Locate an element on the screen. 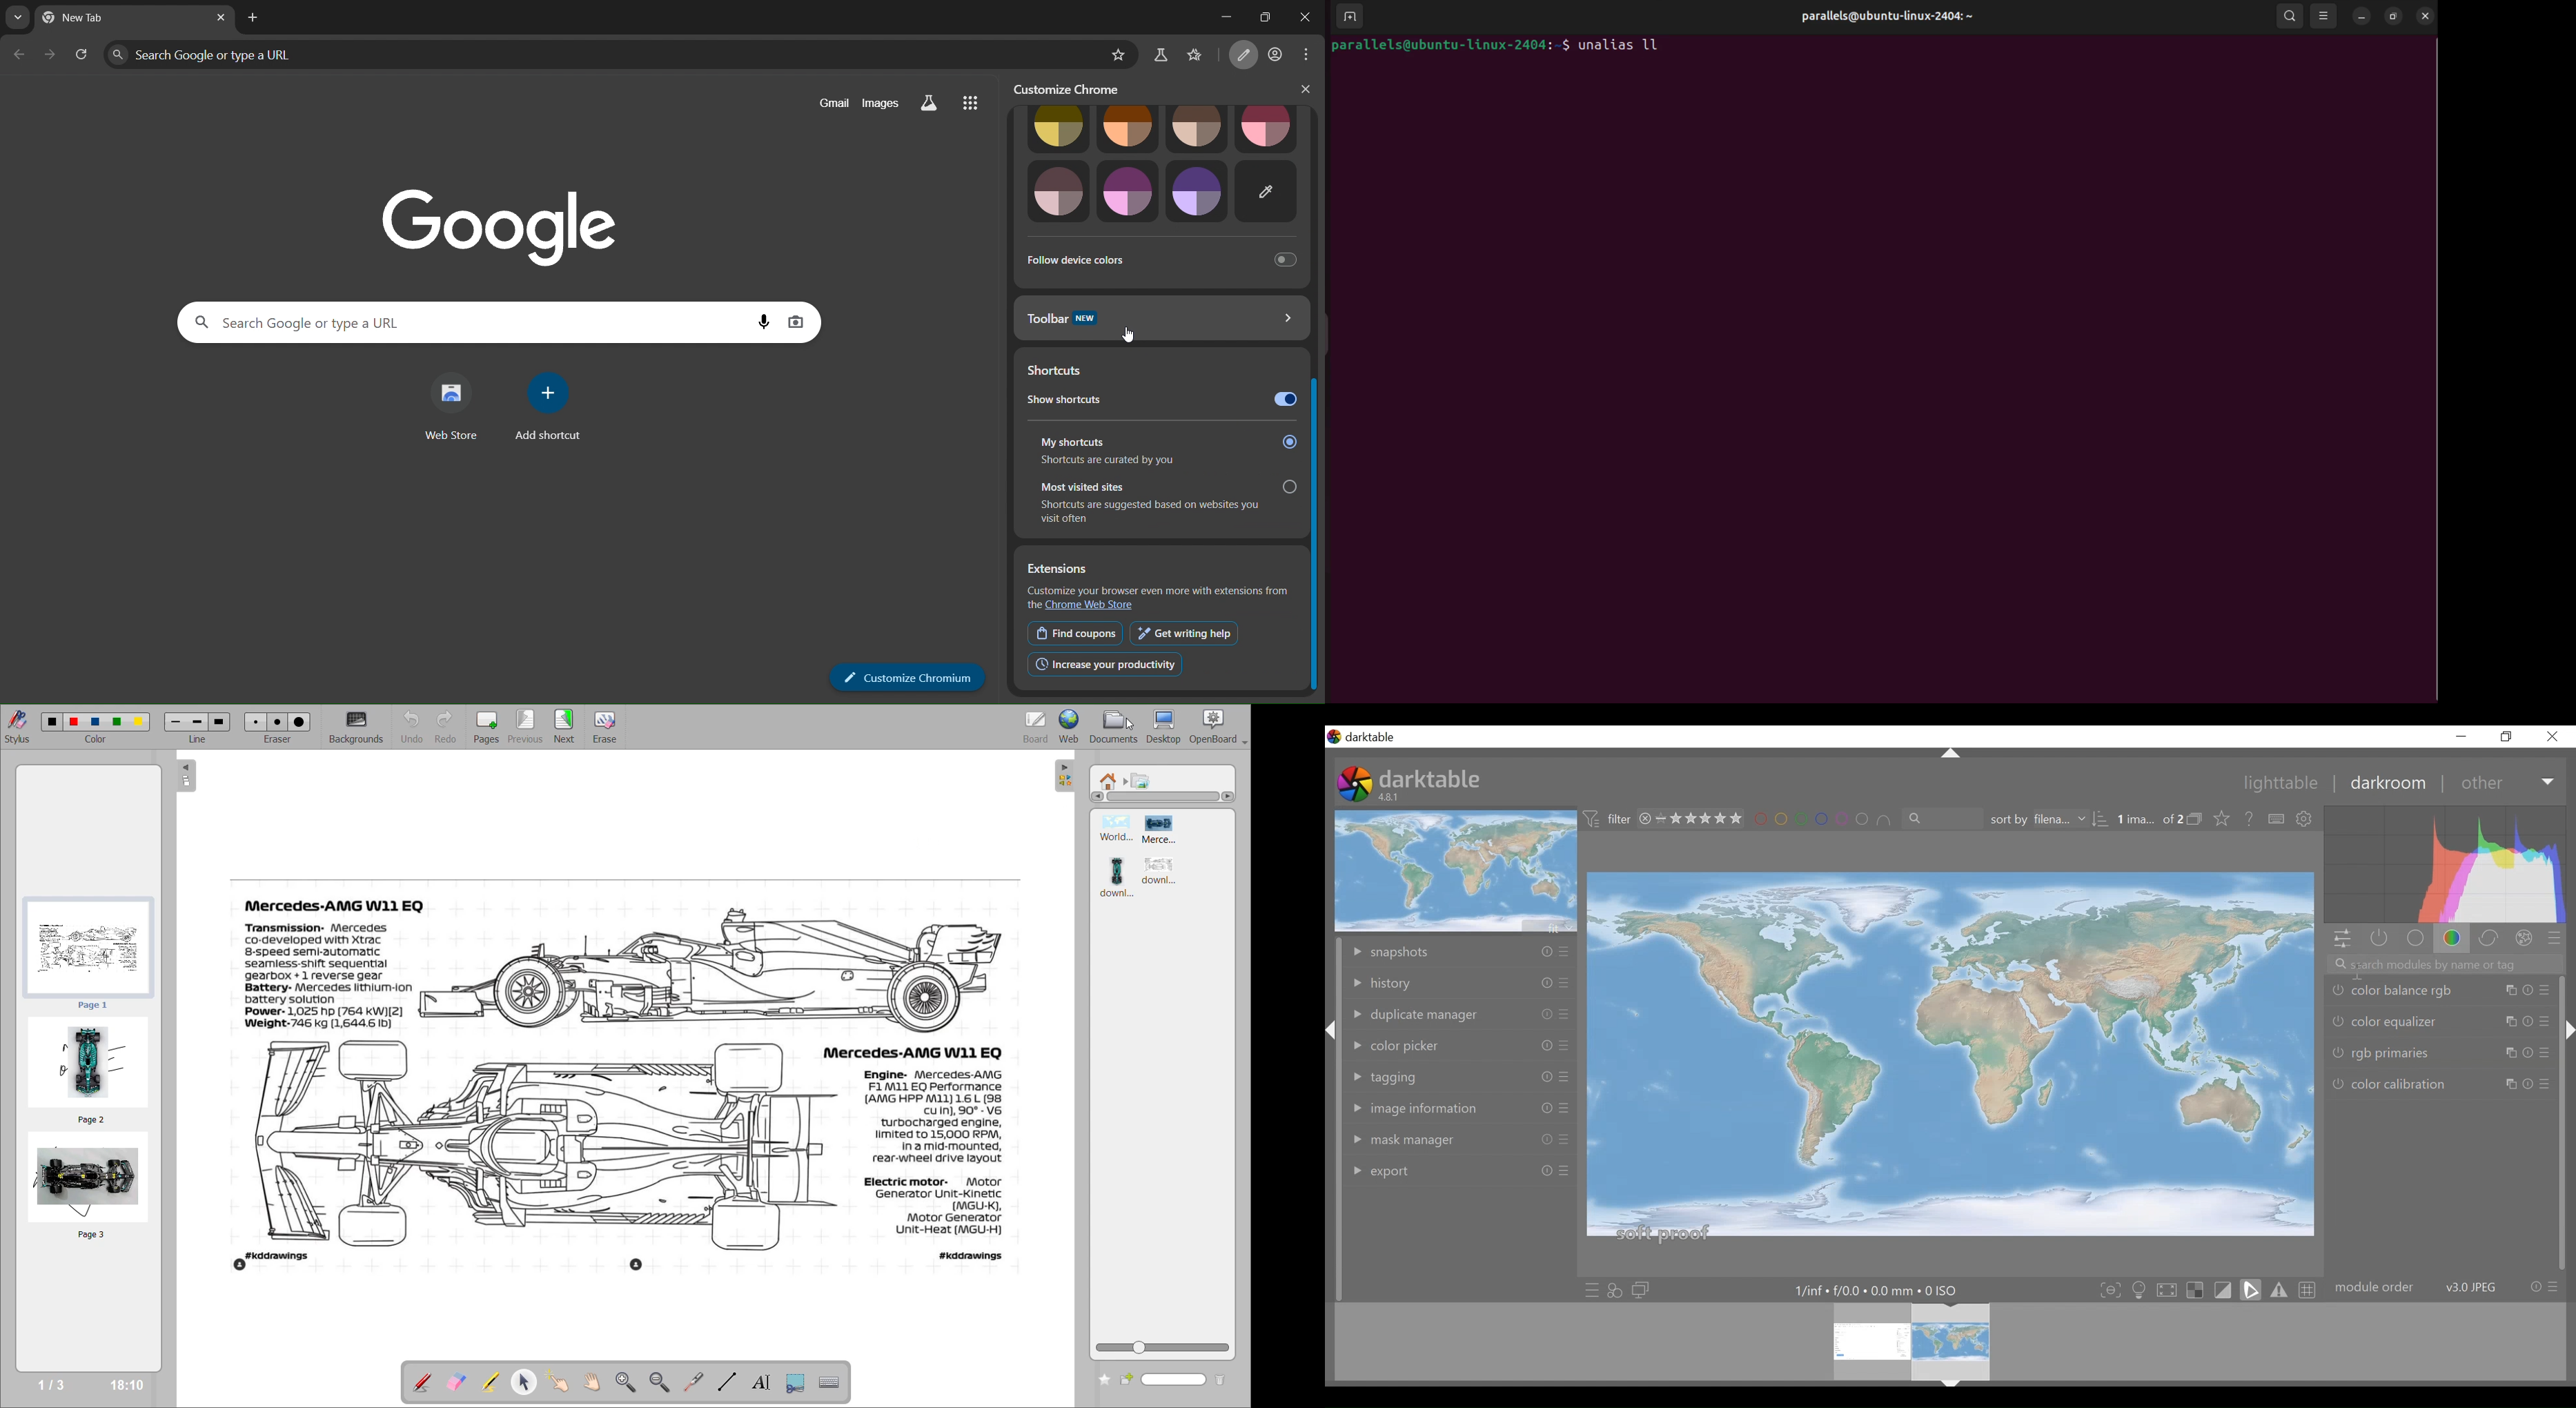  images is located at coordinates (883, 103).